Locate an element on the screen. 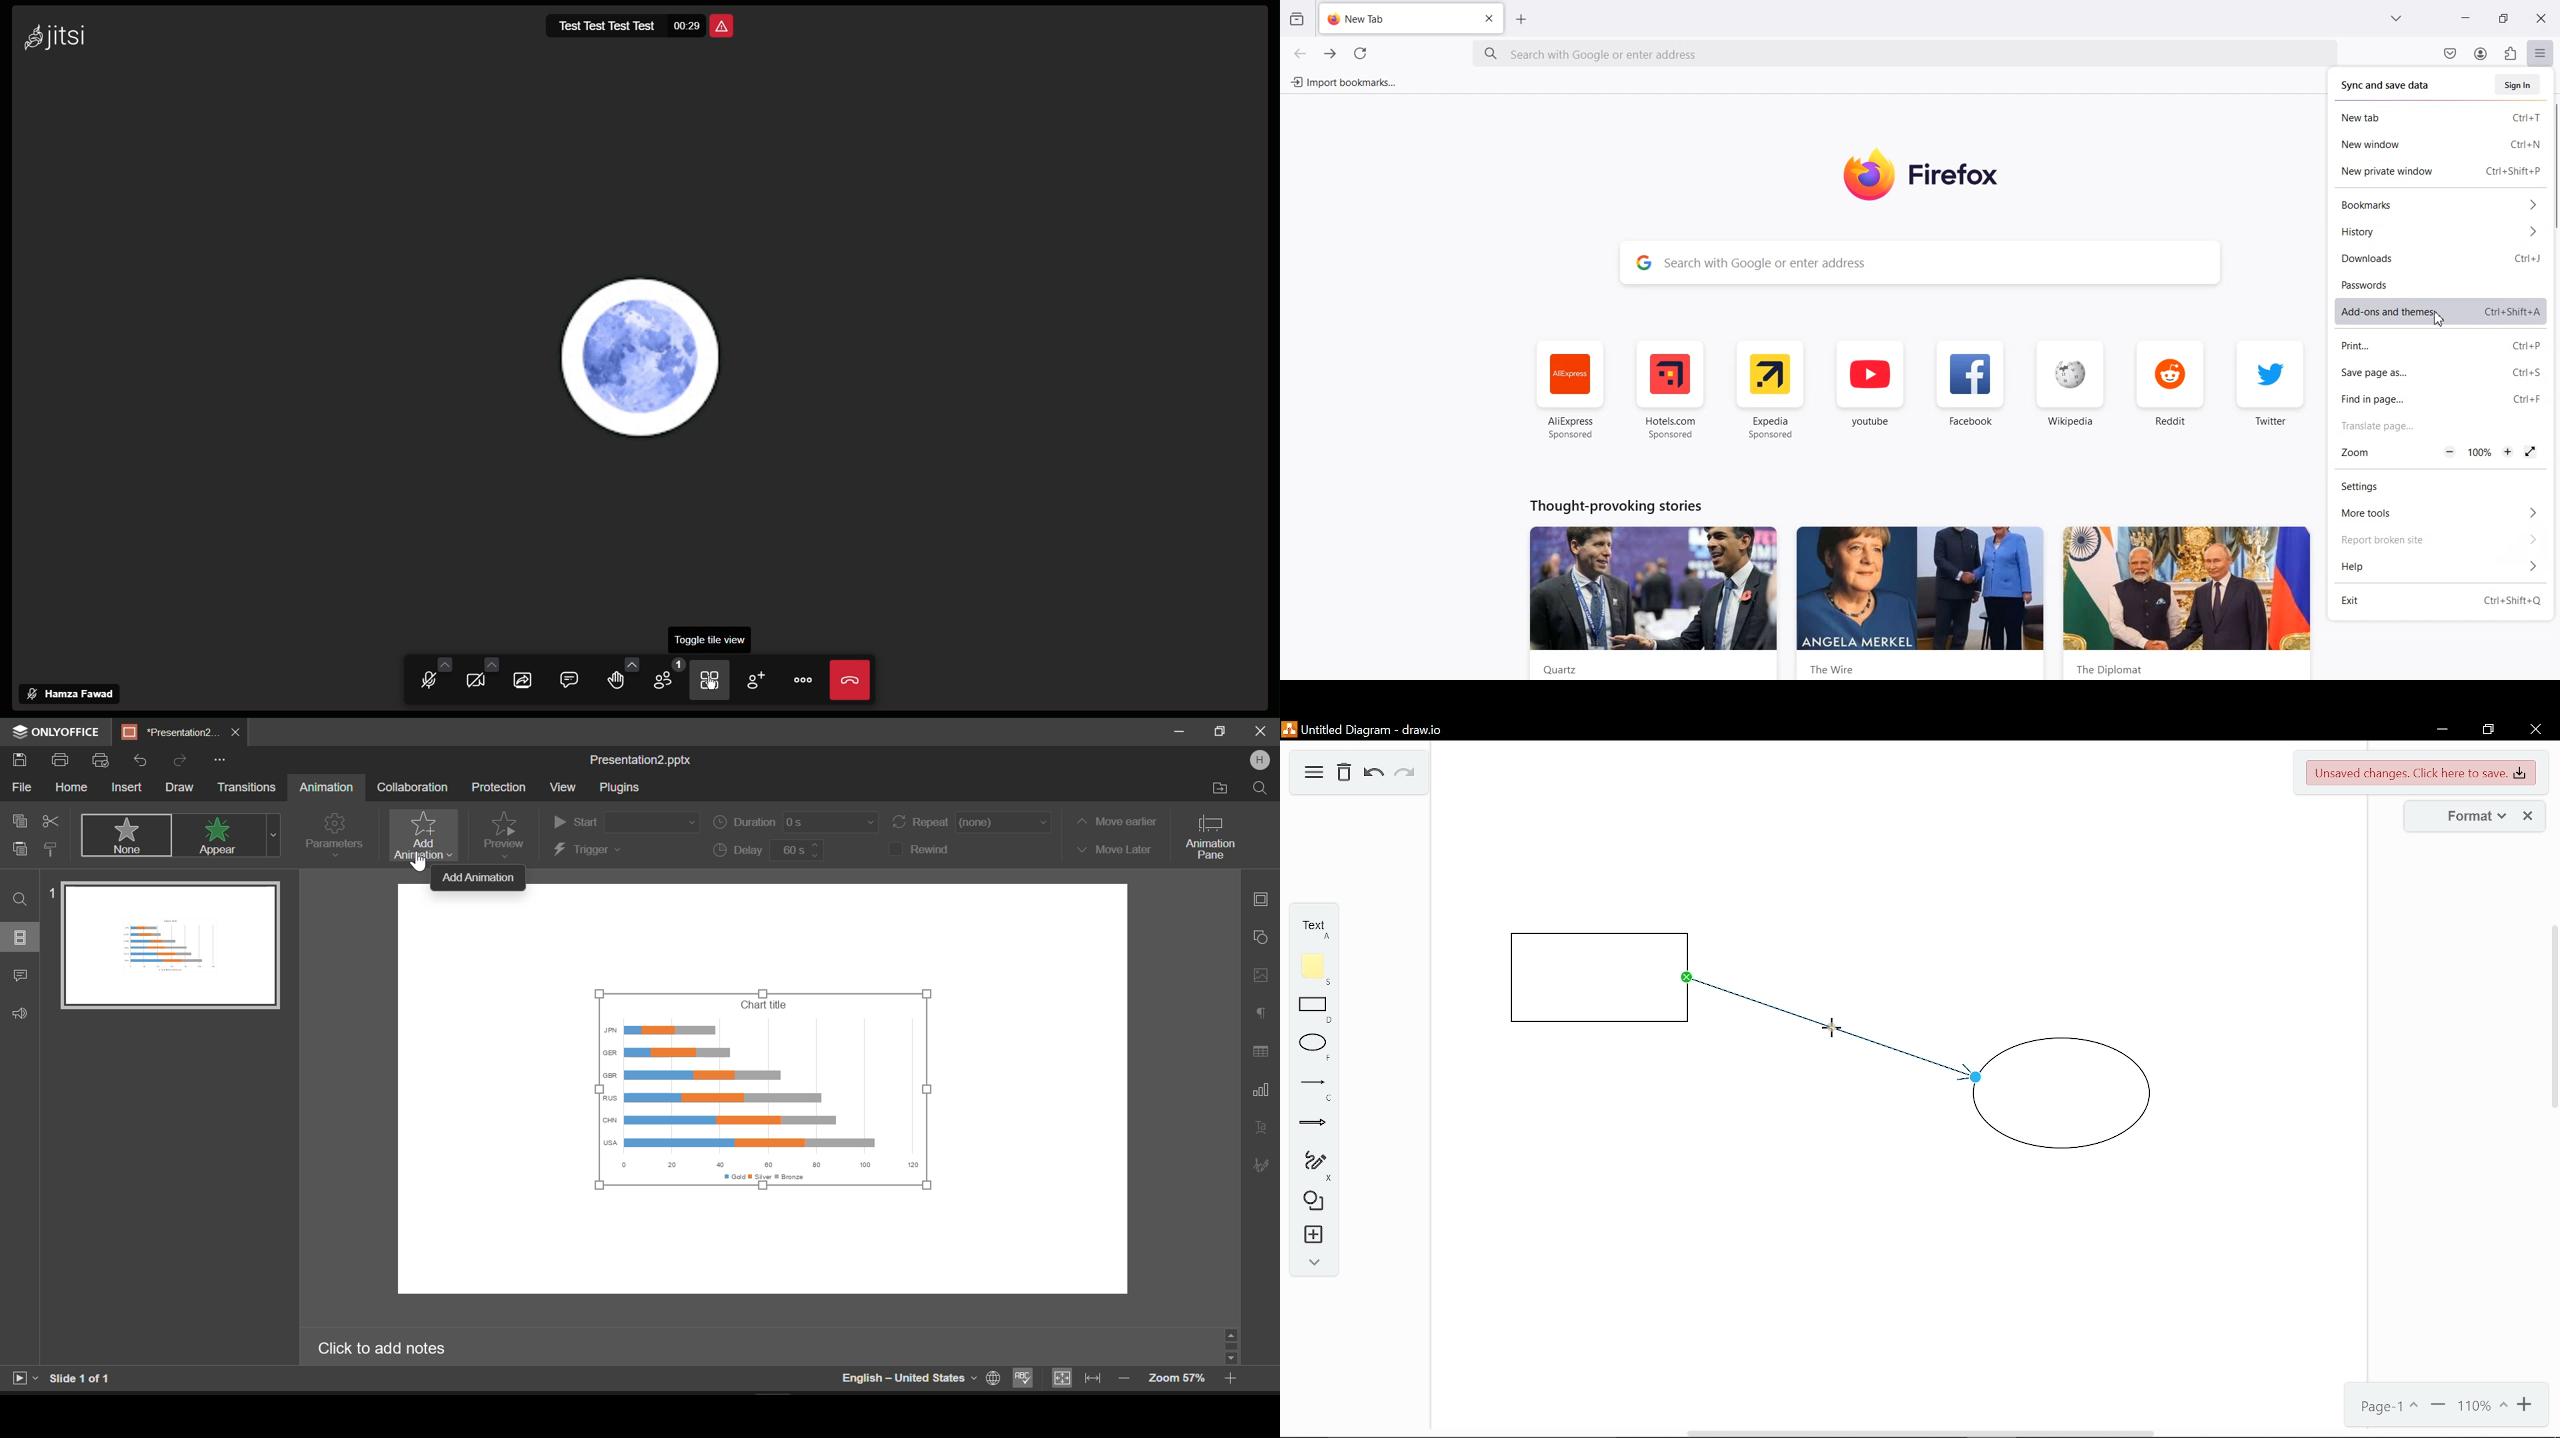  Help is located at coordinates (2439, 565).